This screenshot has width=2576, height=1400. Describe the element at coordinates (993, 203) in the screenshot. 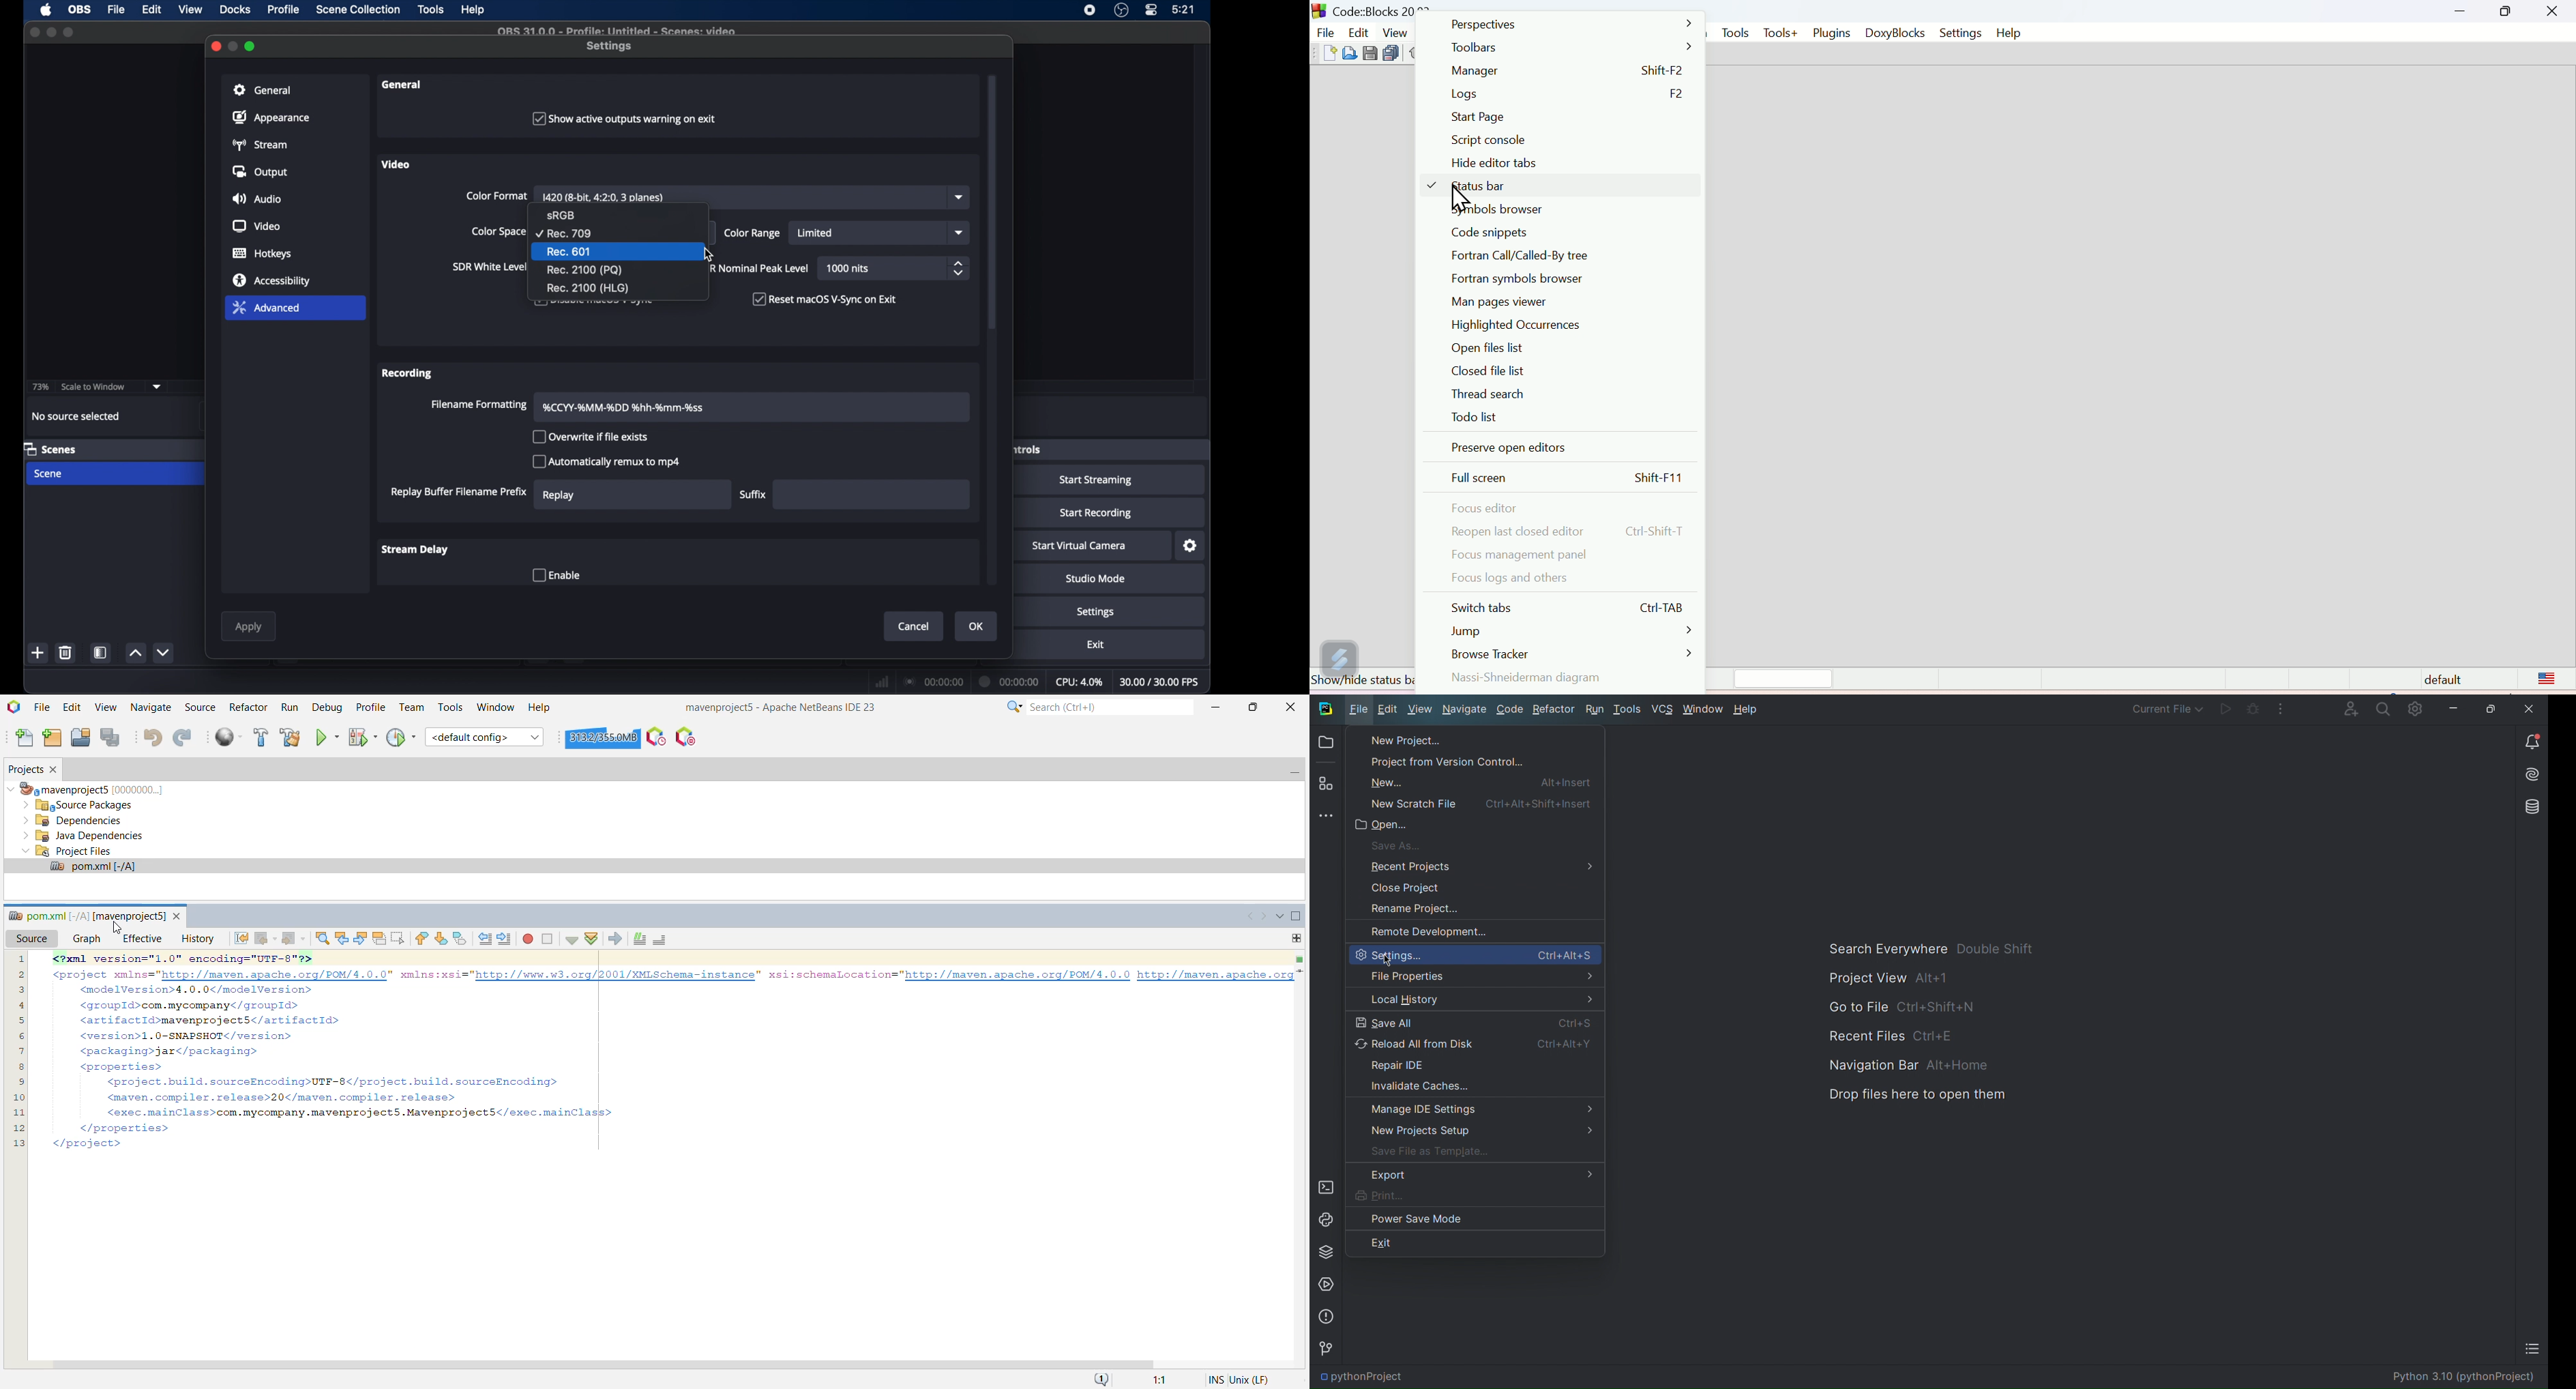

I see `scroll box` at that location.